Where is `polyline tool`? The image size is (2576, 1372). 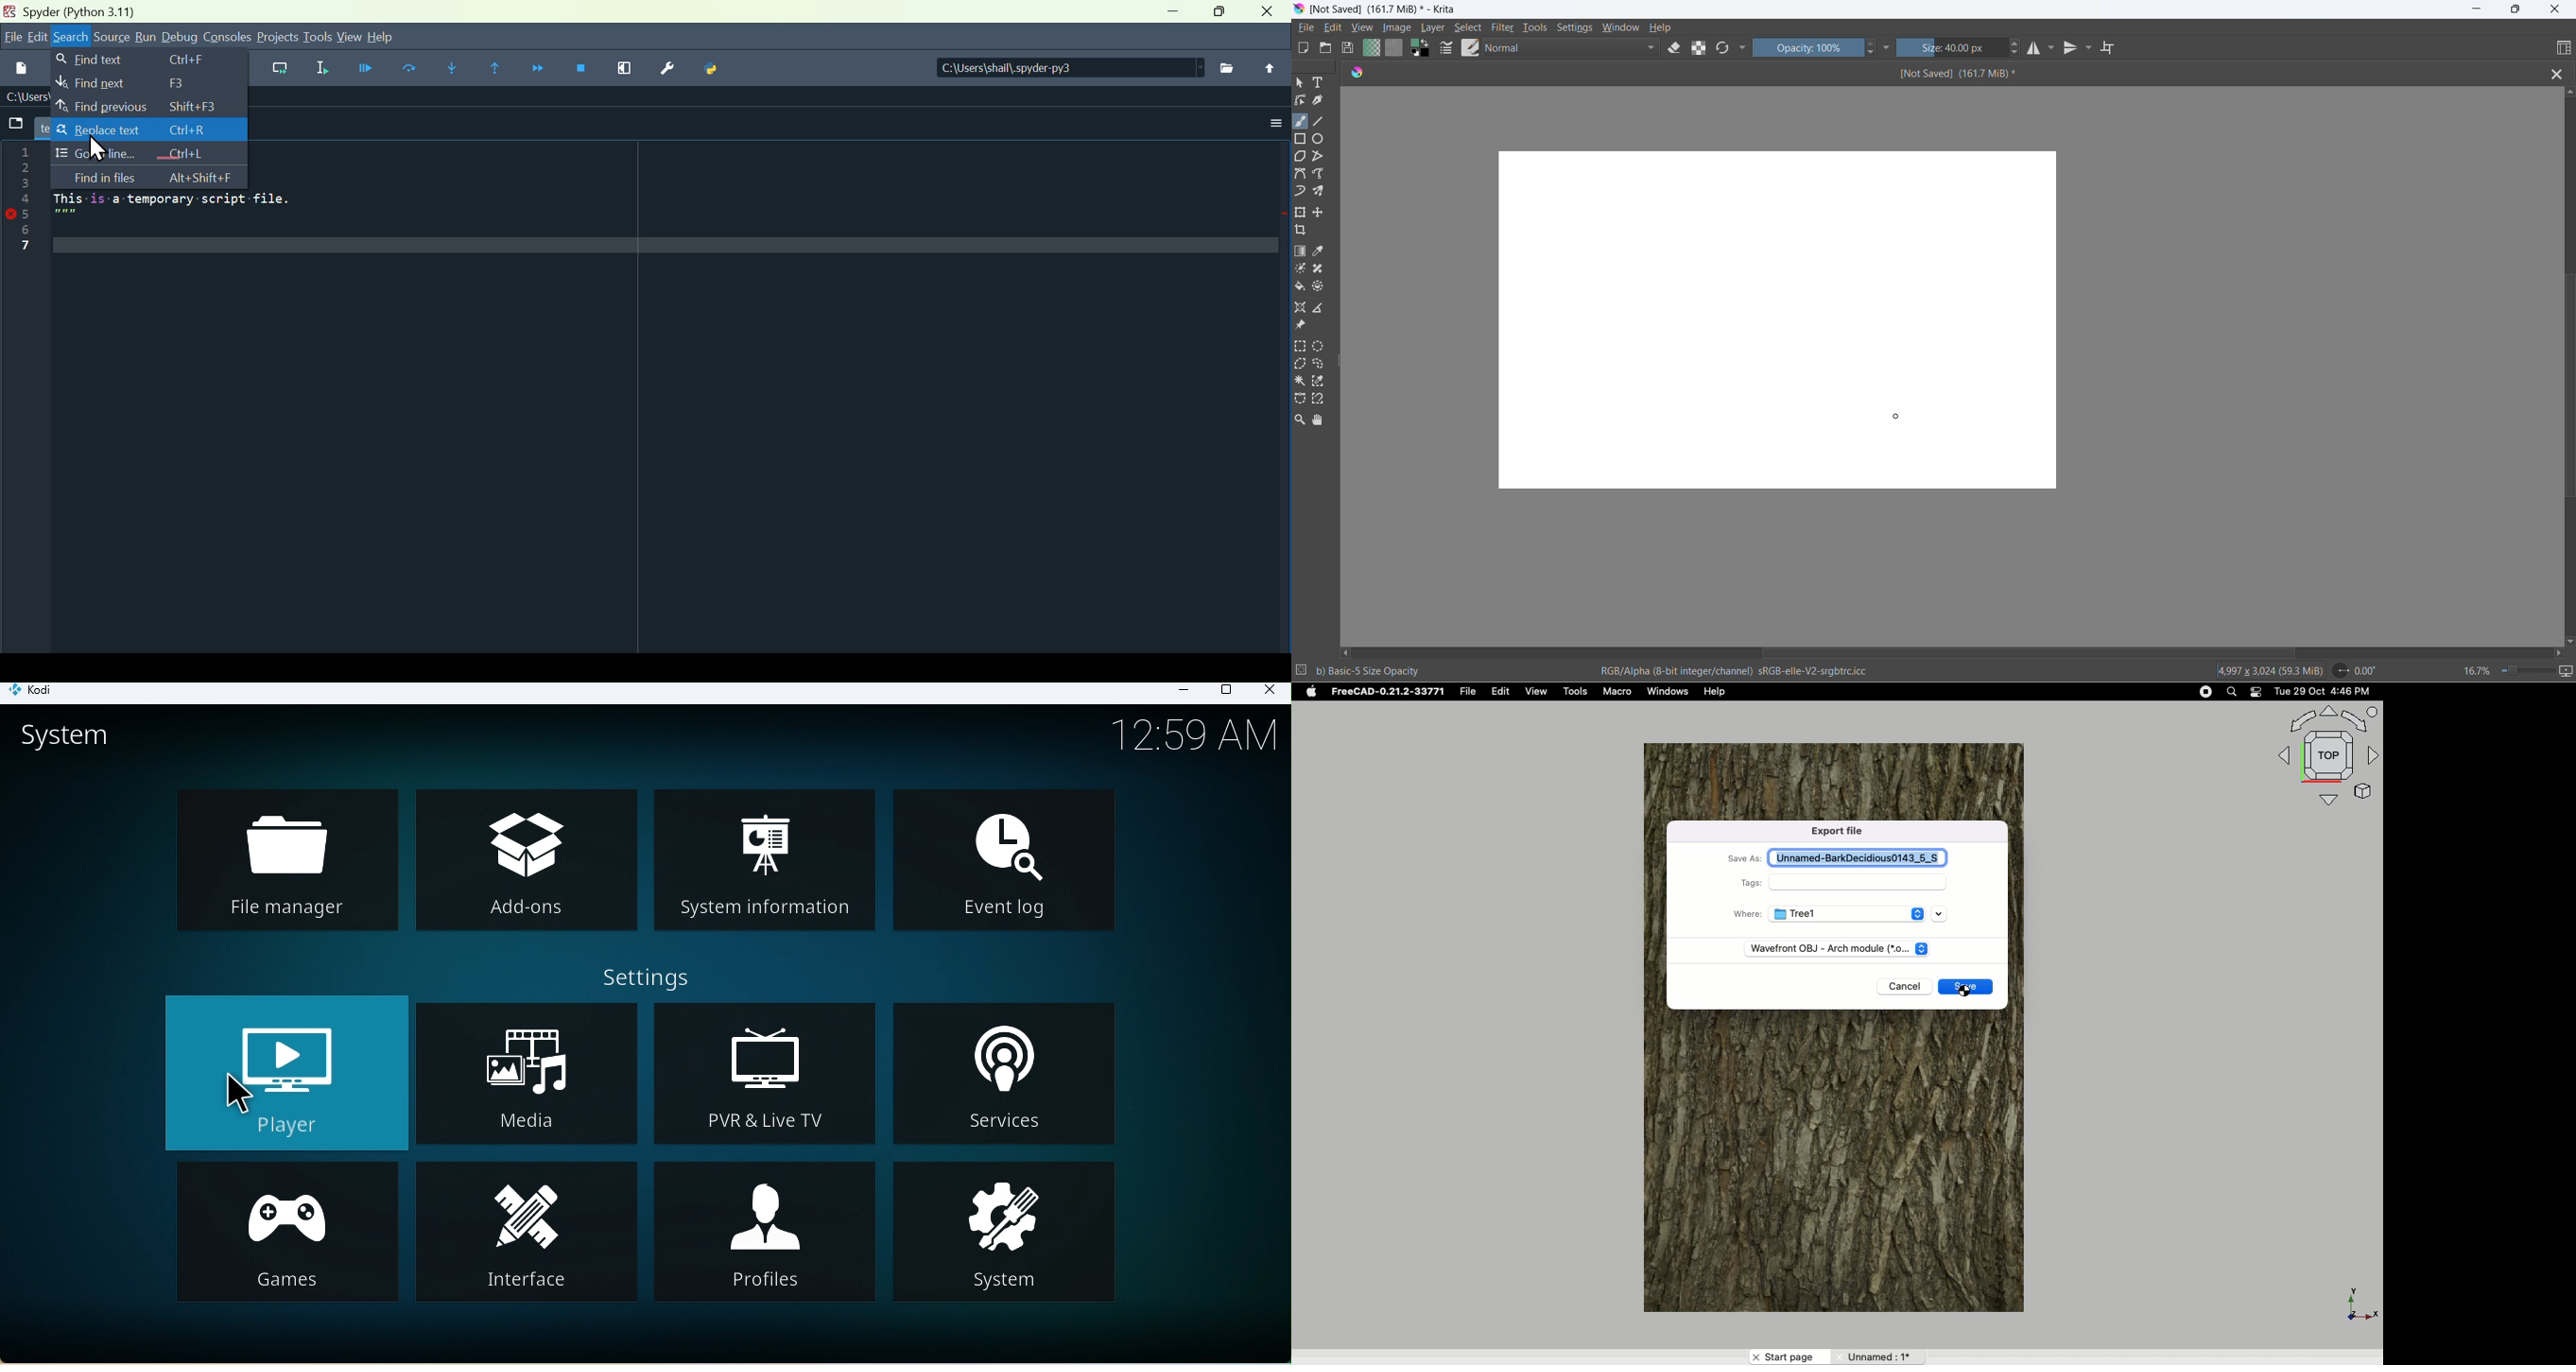 polyline tool is located at coordinates (1319, 157).